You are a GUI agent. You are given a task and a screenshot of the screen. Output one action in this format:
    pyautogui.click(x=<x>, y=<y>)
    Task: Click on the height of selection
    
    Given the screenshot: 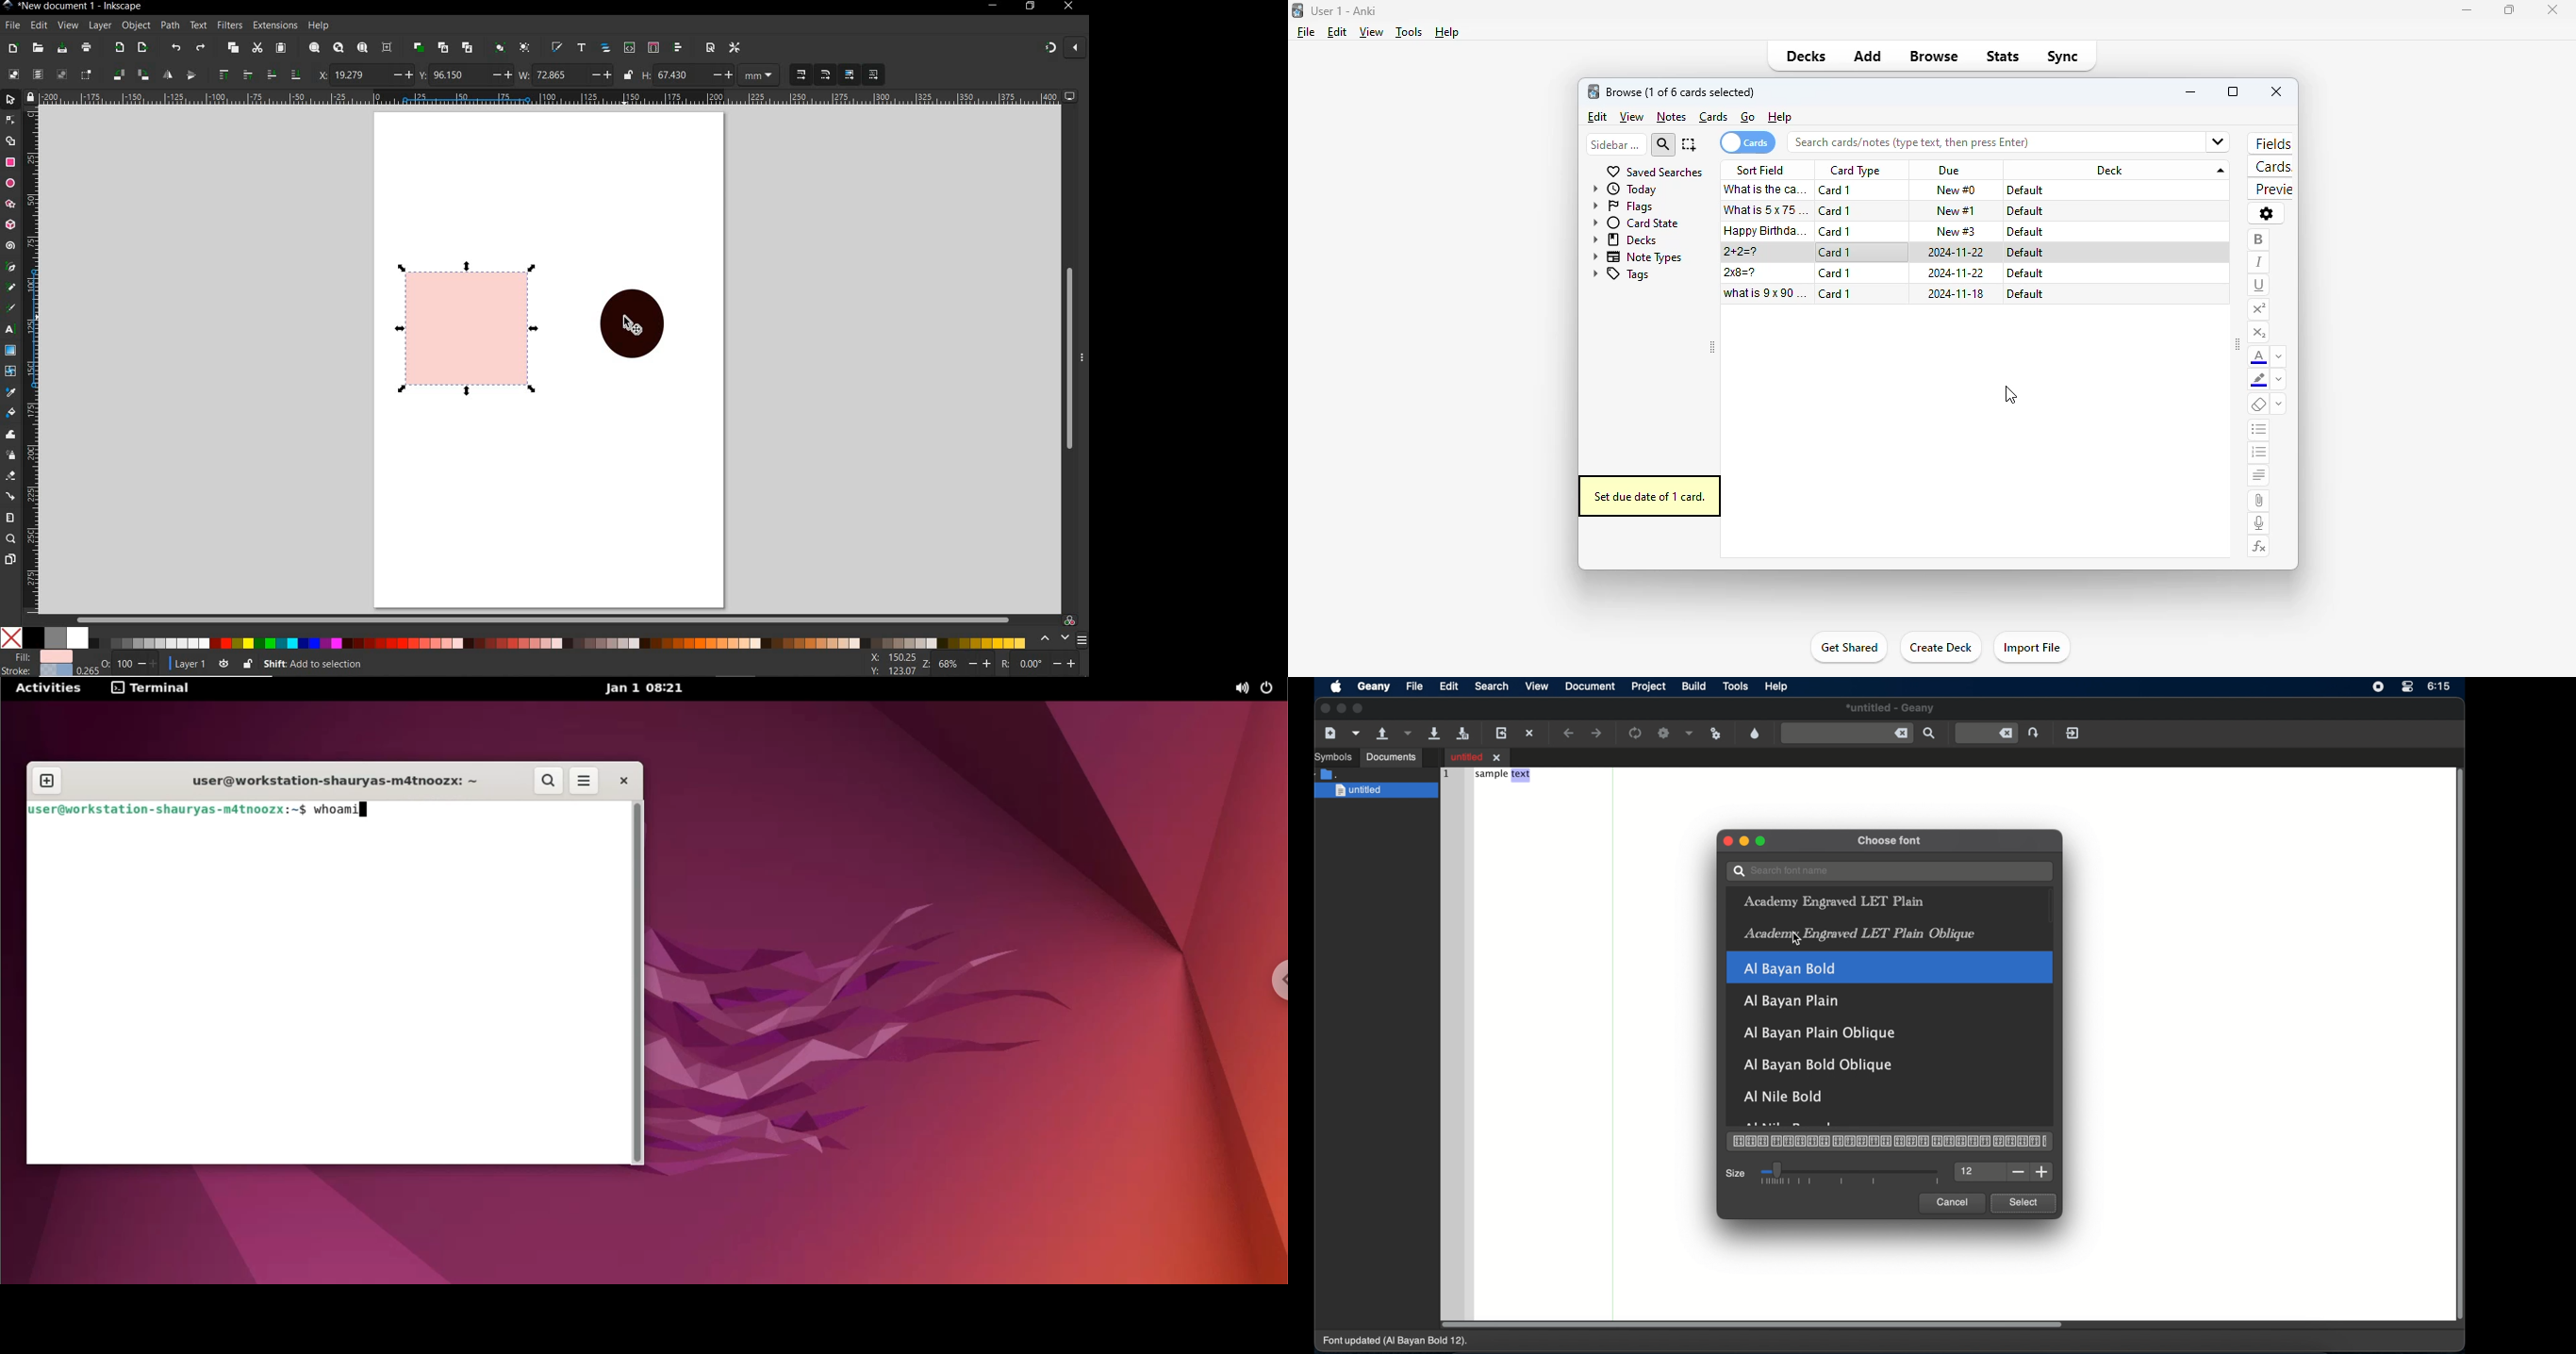 What is the action you would take?
    pyautogui.click(x=713, y=75)
    